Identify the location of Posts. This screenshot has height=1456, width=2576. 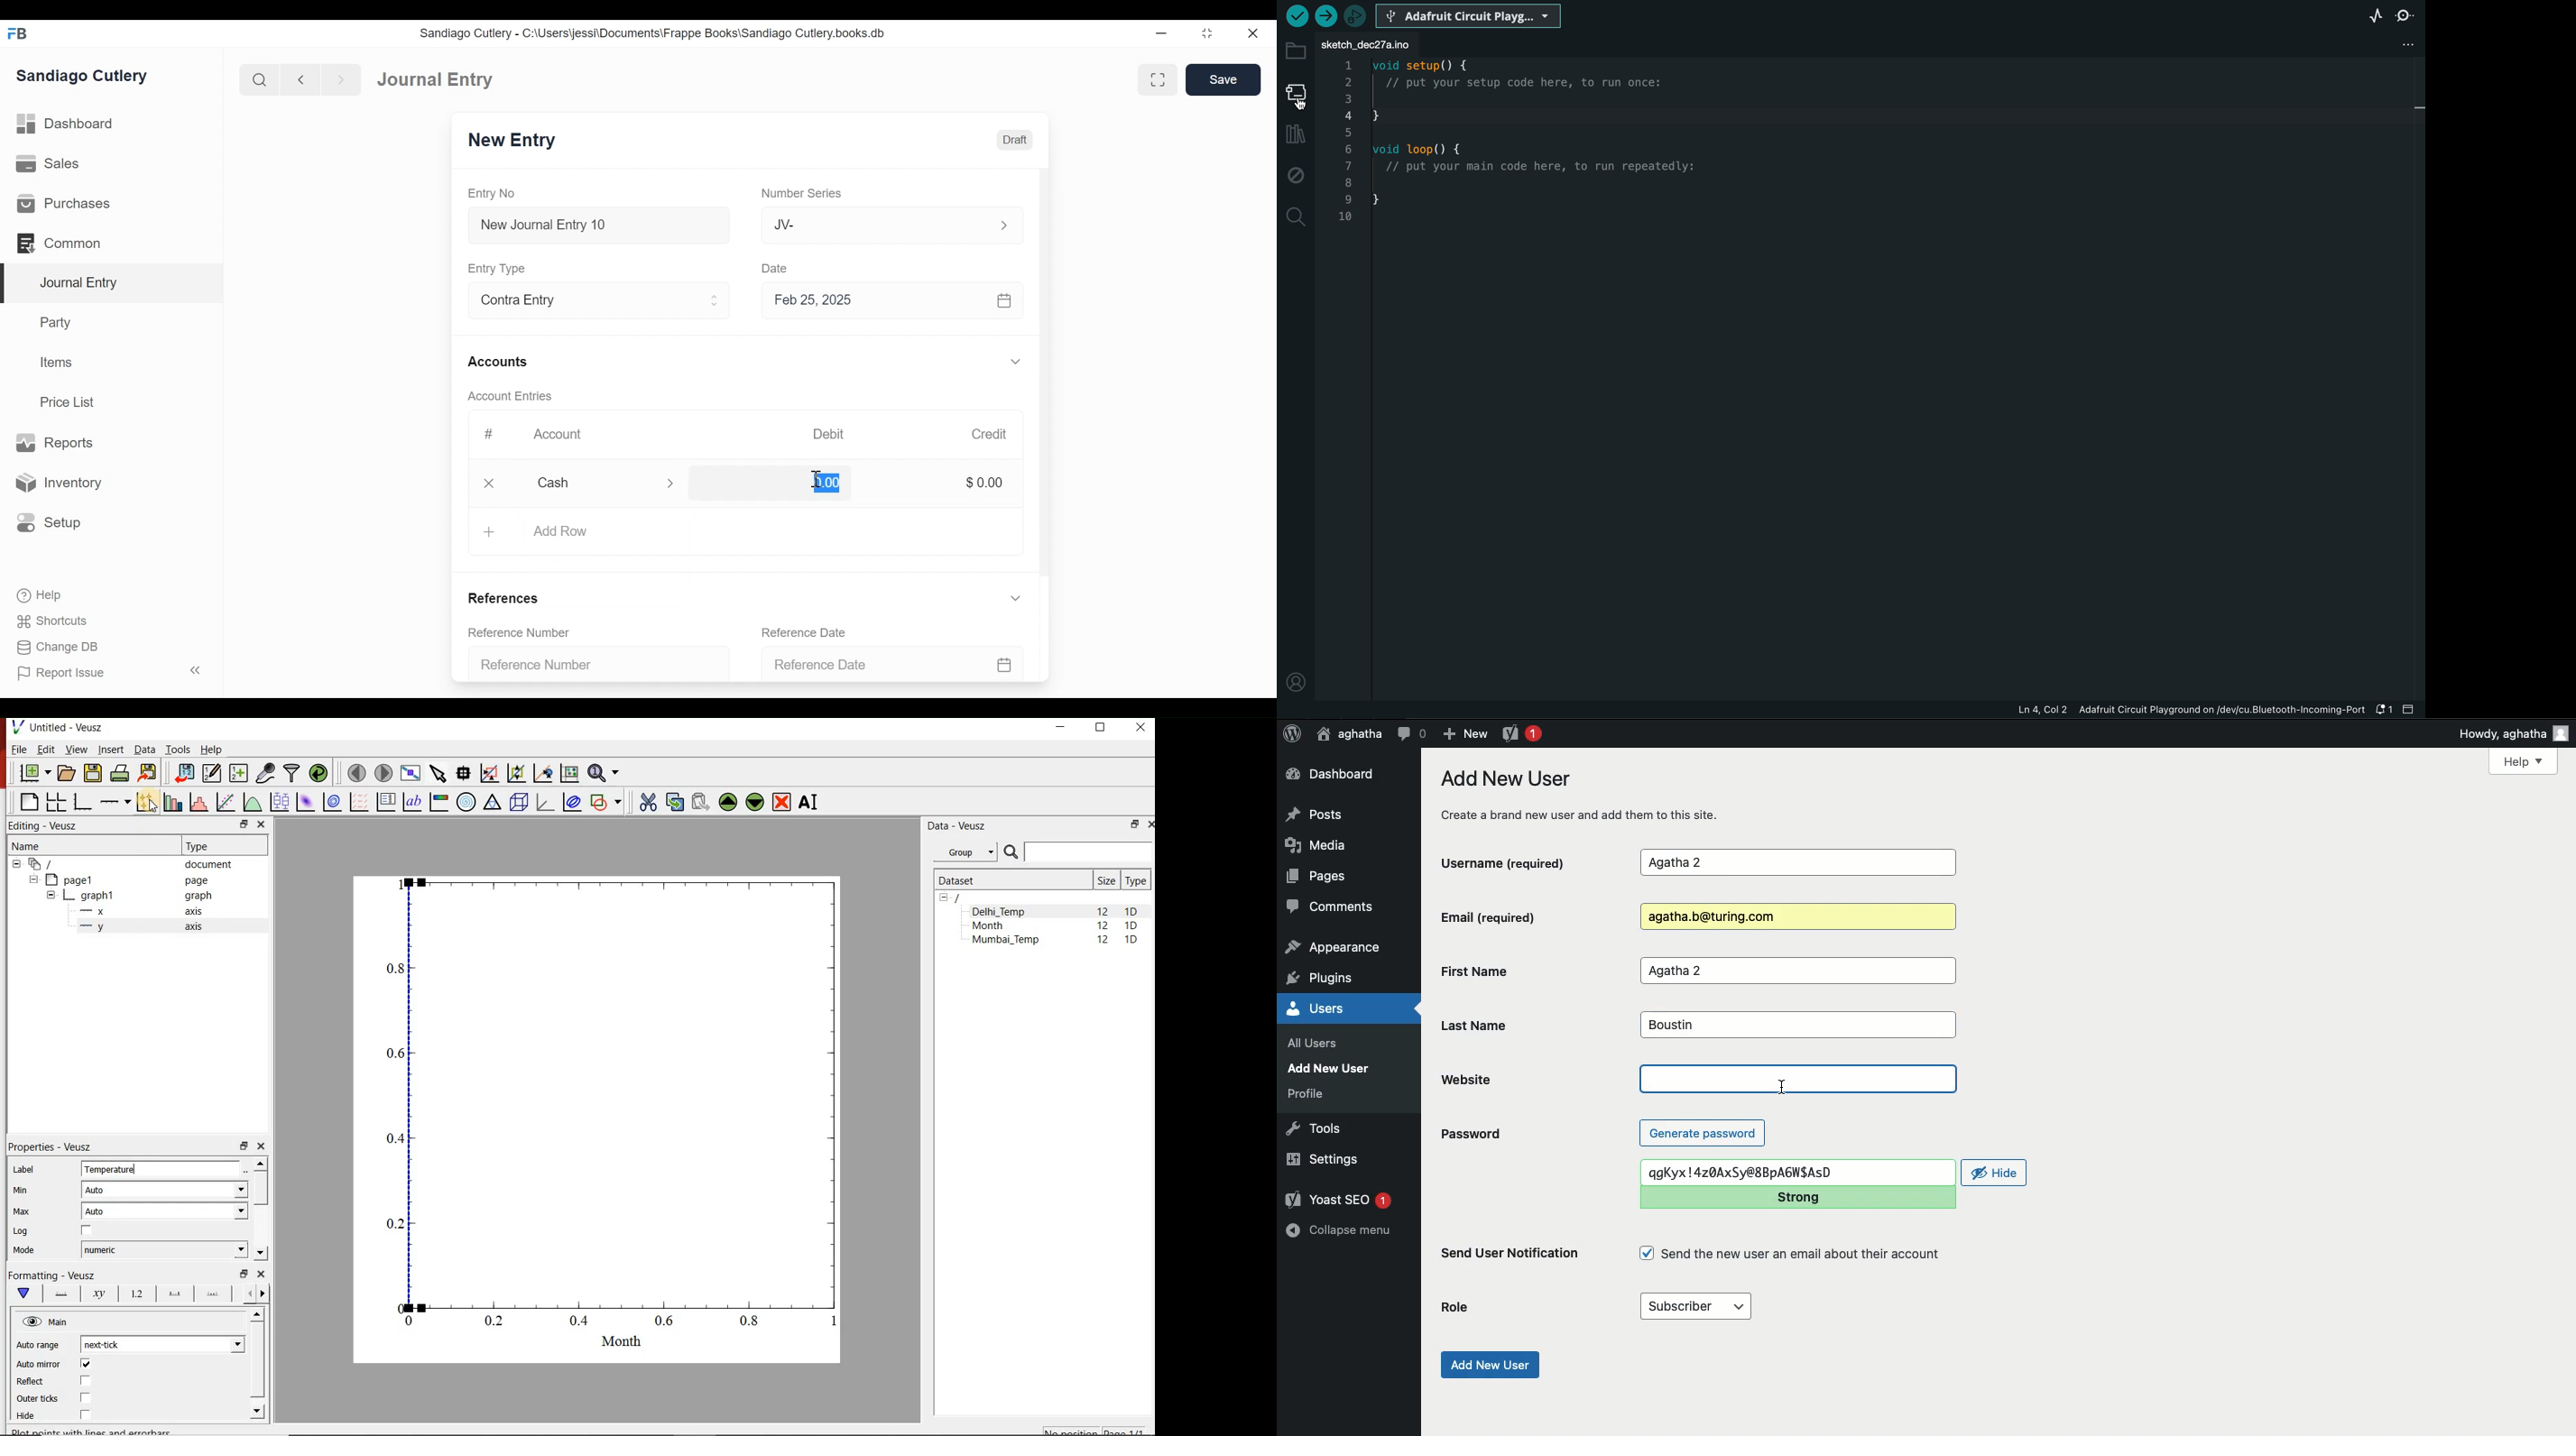
(1319, 813).